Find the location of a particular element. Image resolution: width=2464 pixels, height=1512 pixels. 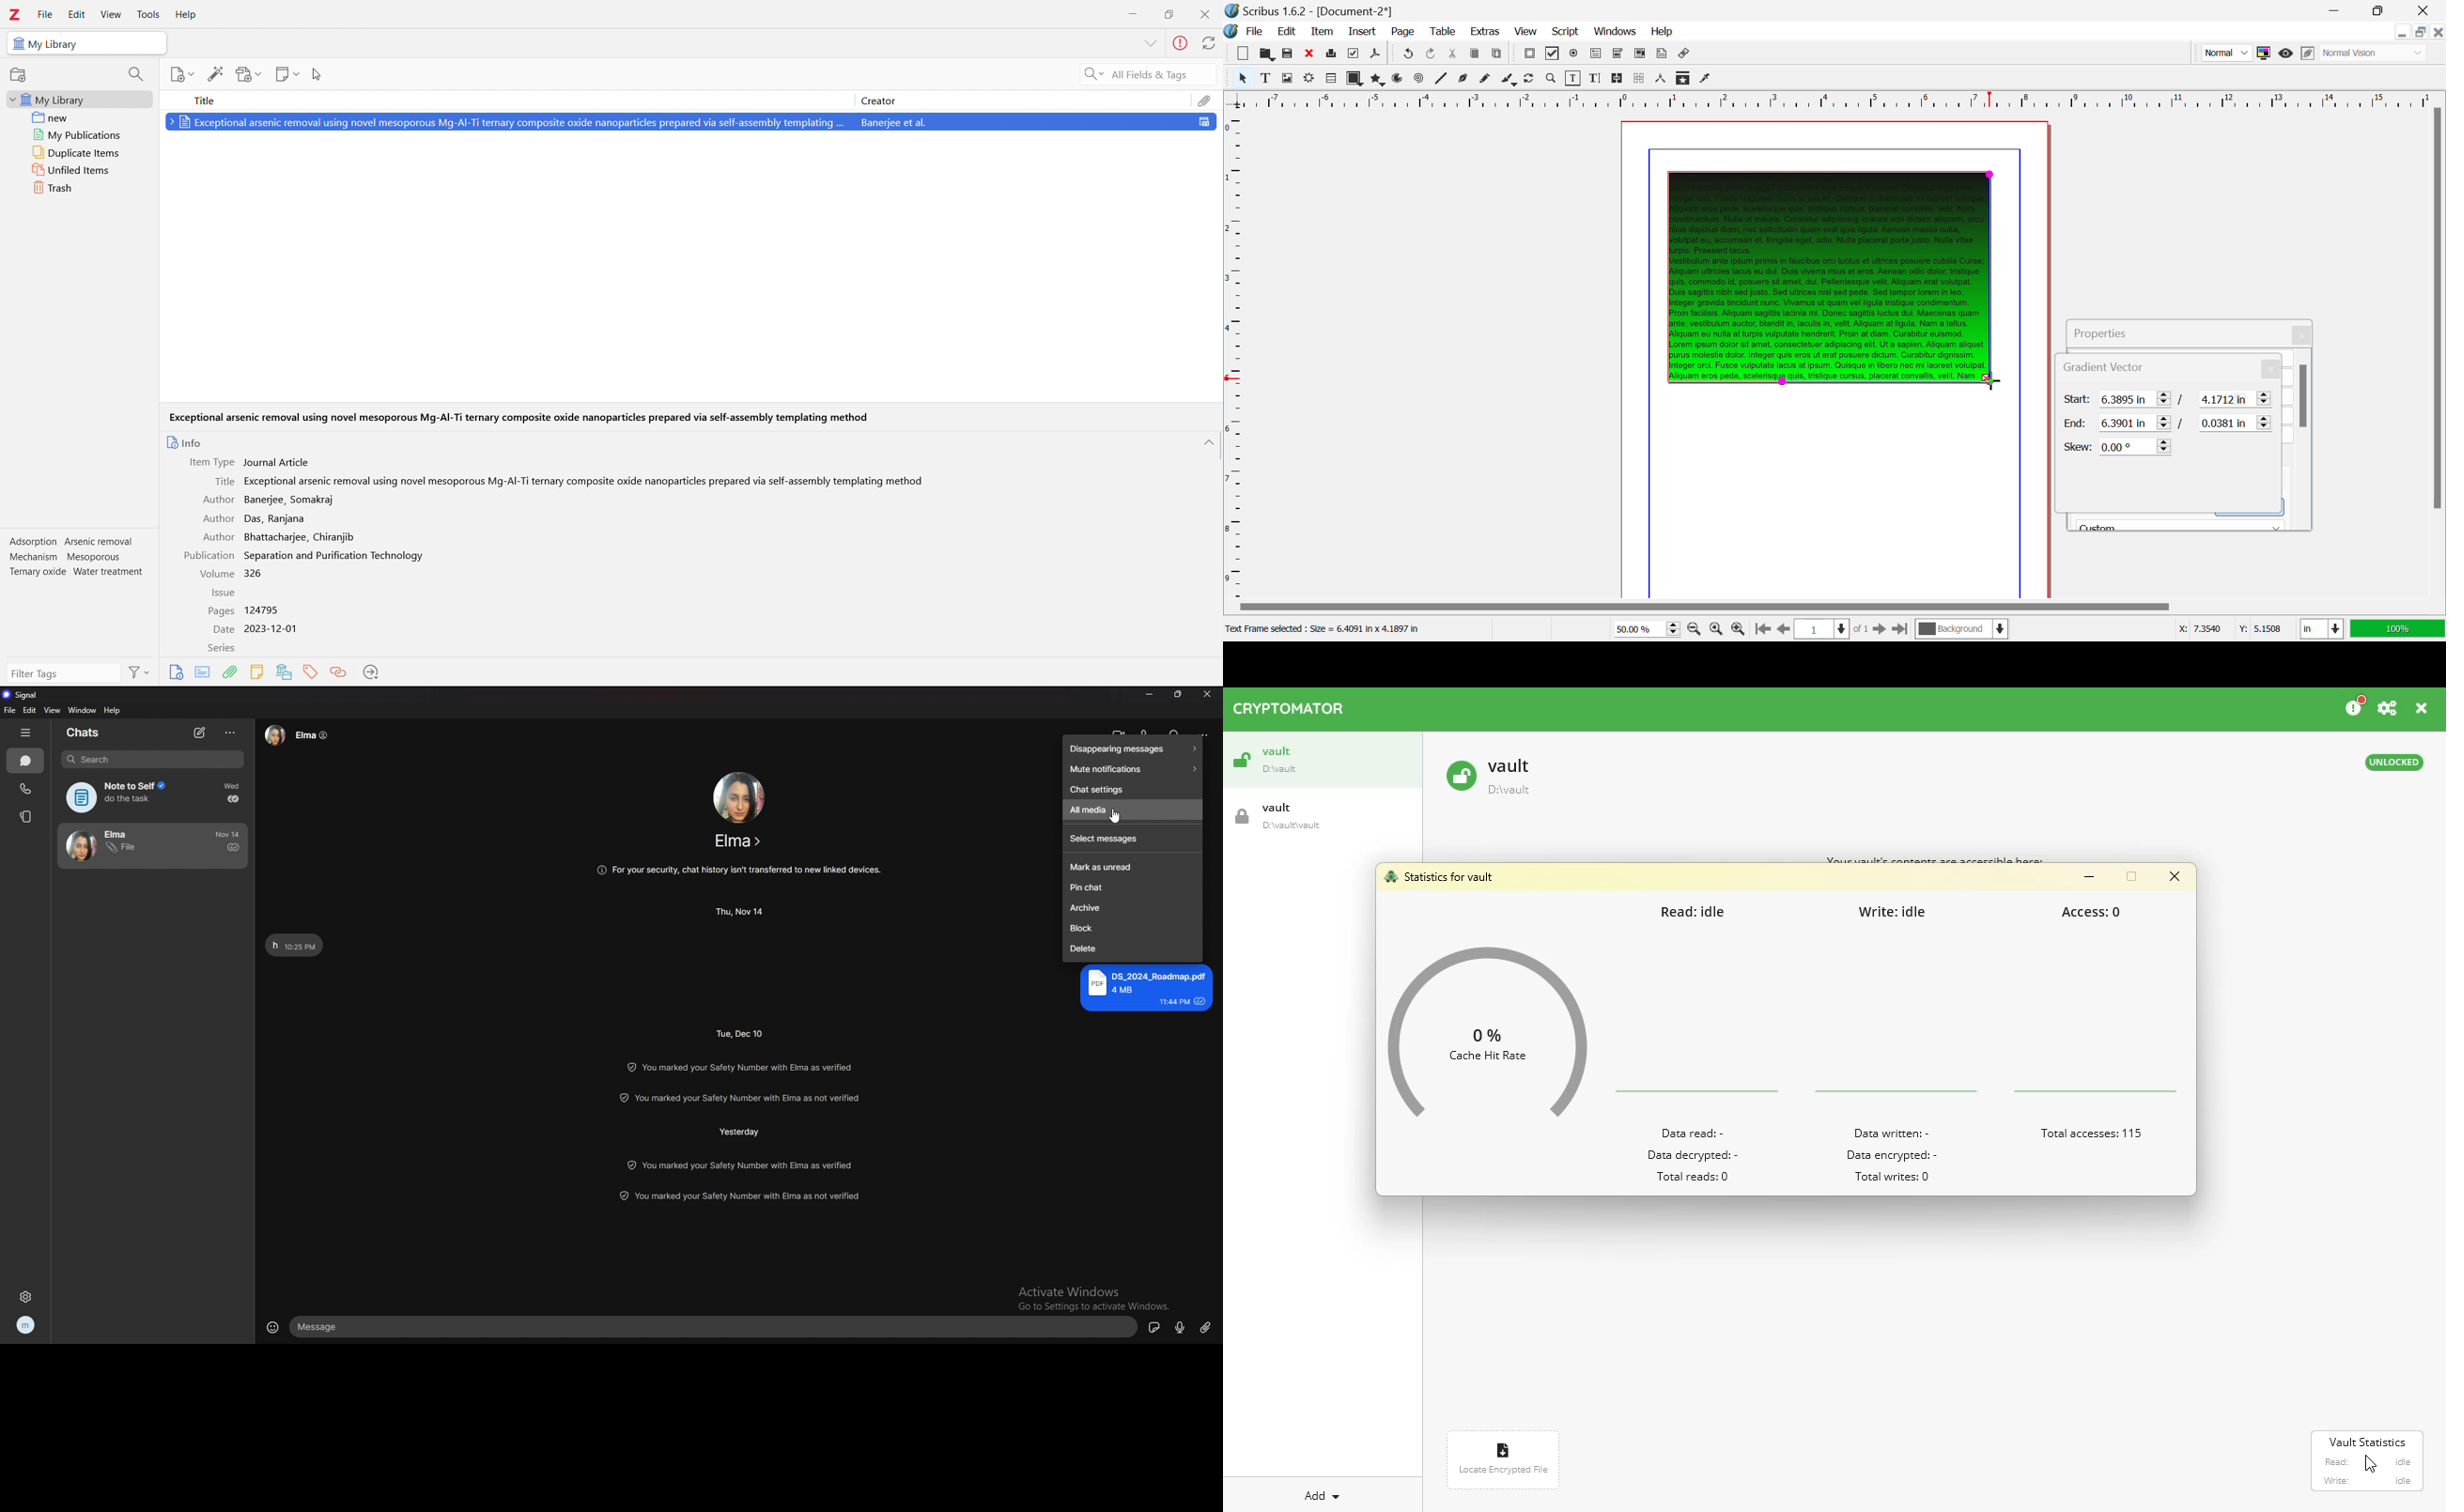

Line is located at coordinates (1441, 80).